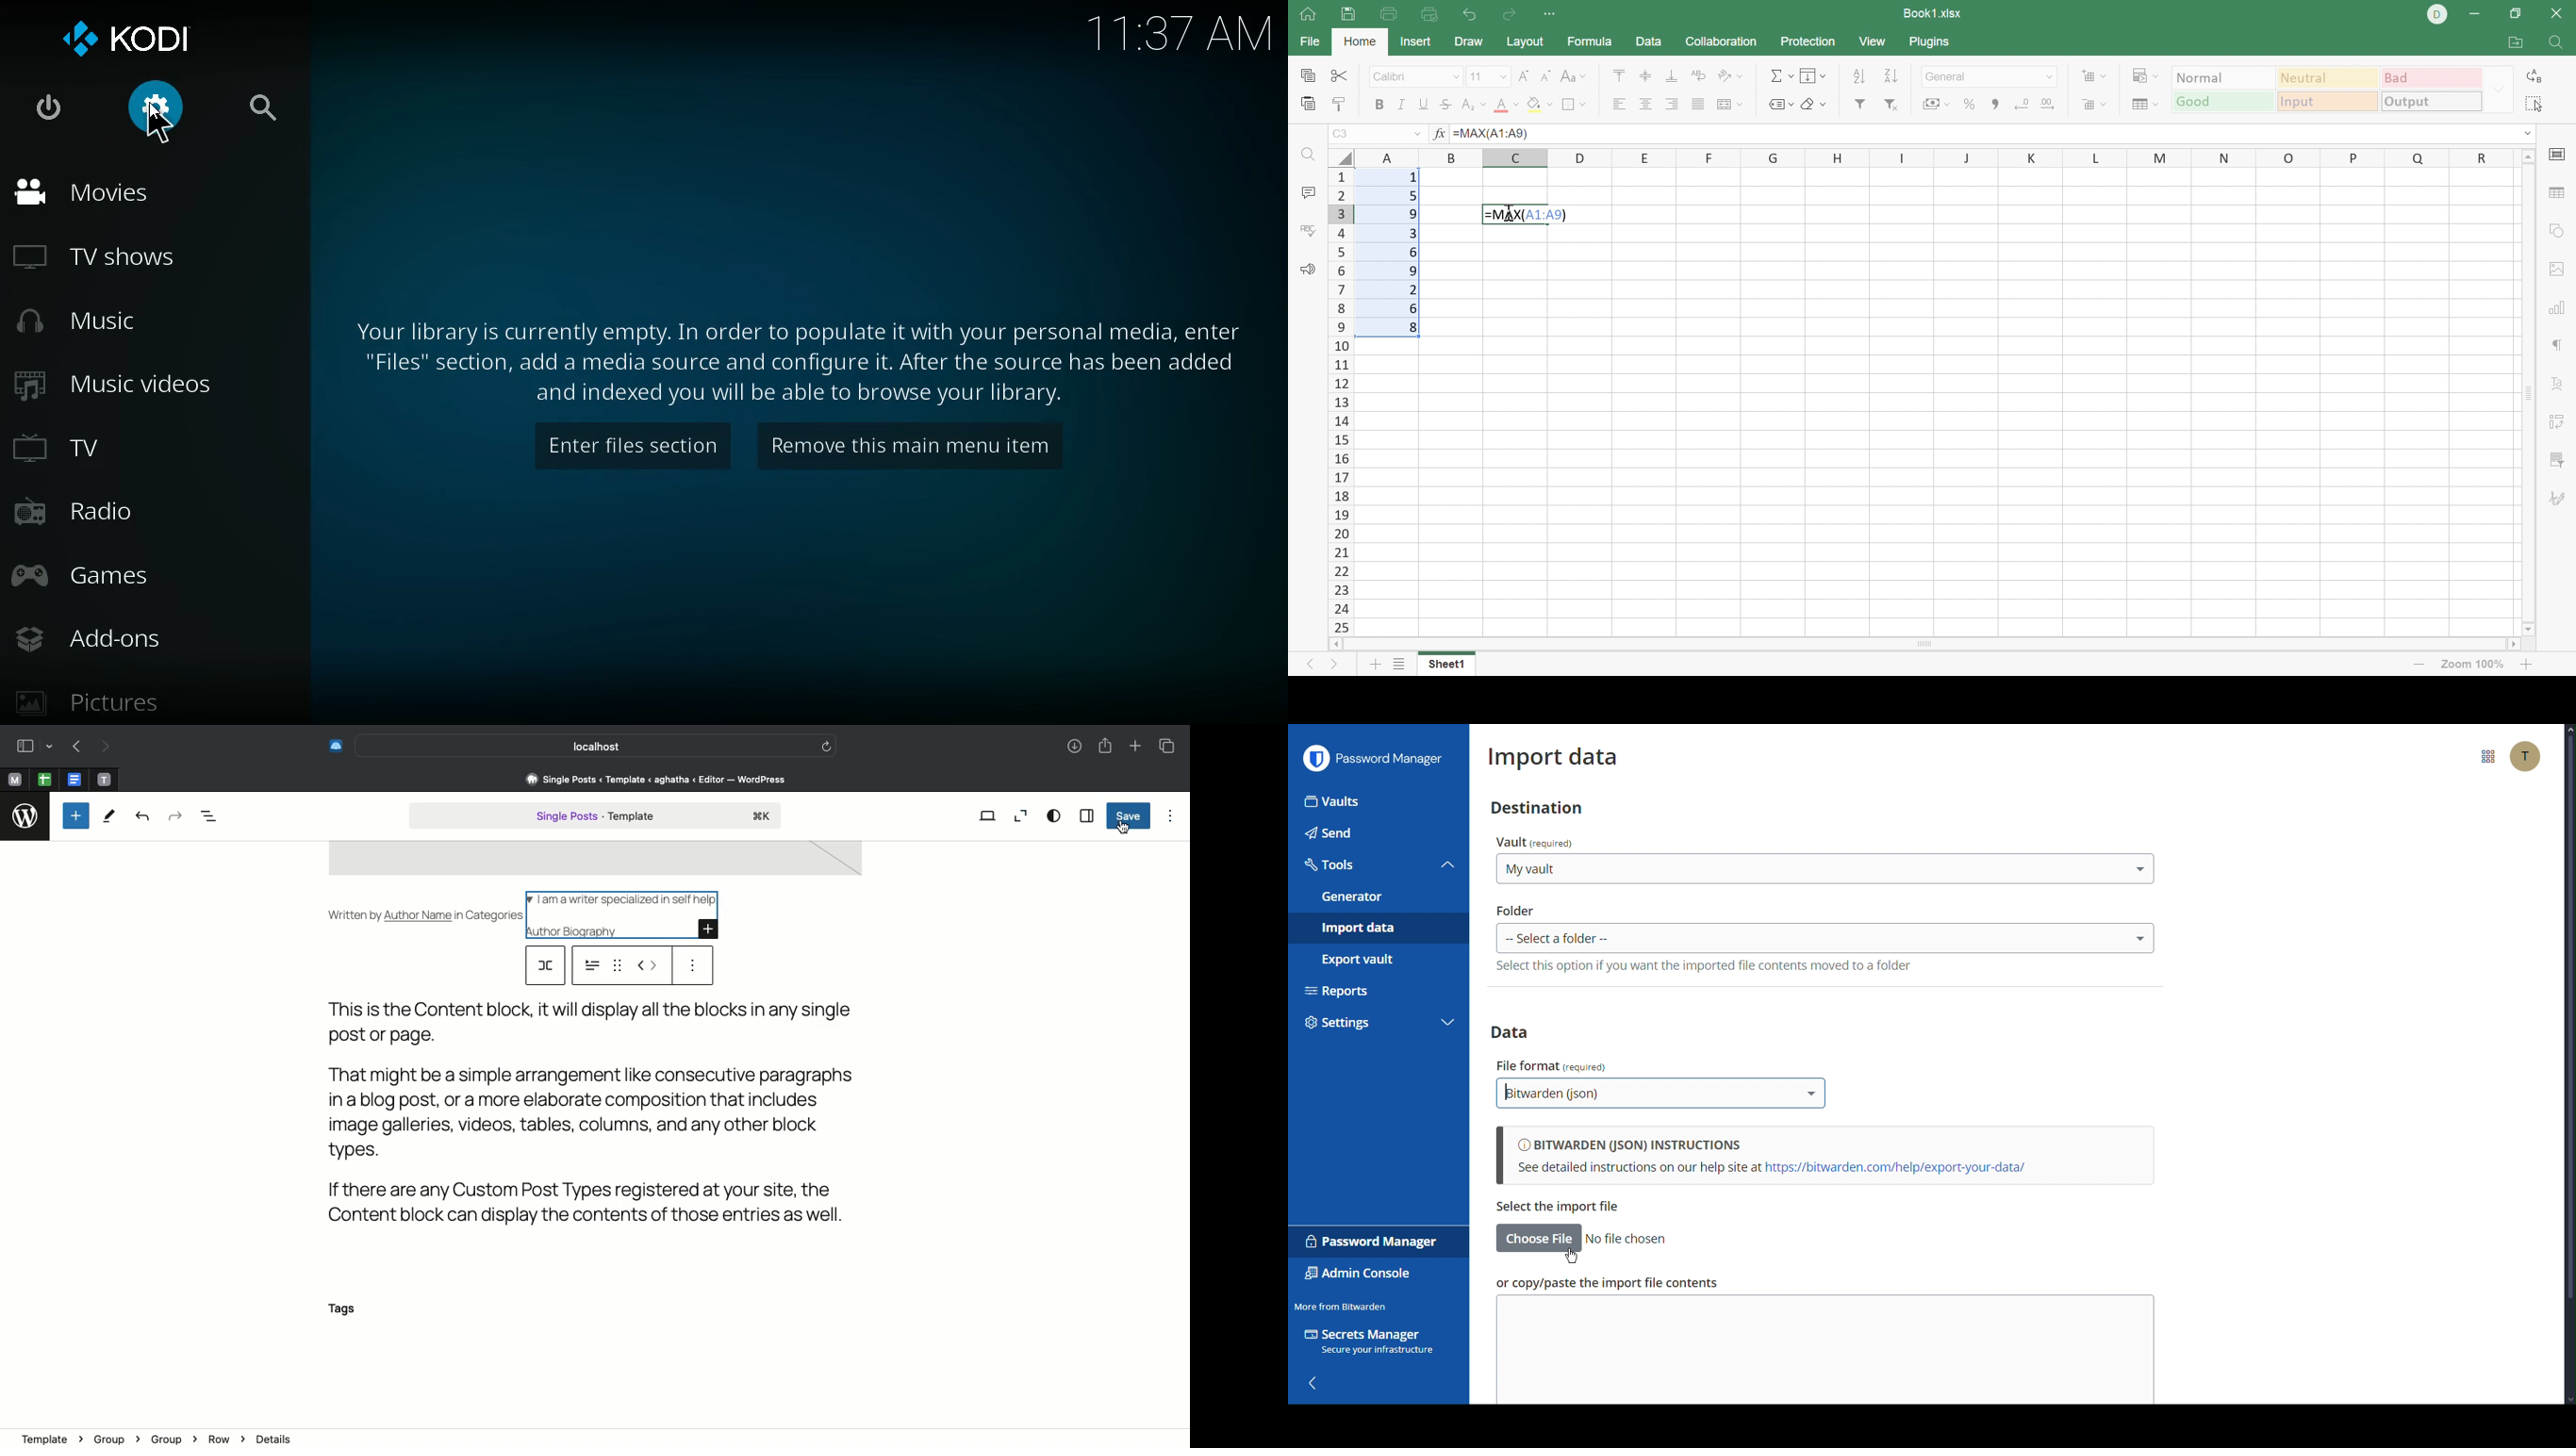 This screenshot has width=2576, height=1456. I want to click on Comma style, so click(1997, 104).